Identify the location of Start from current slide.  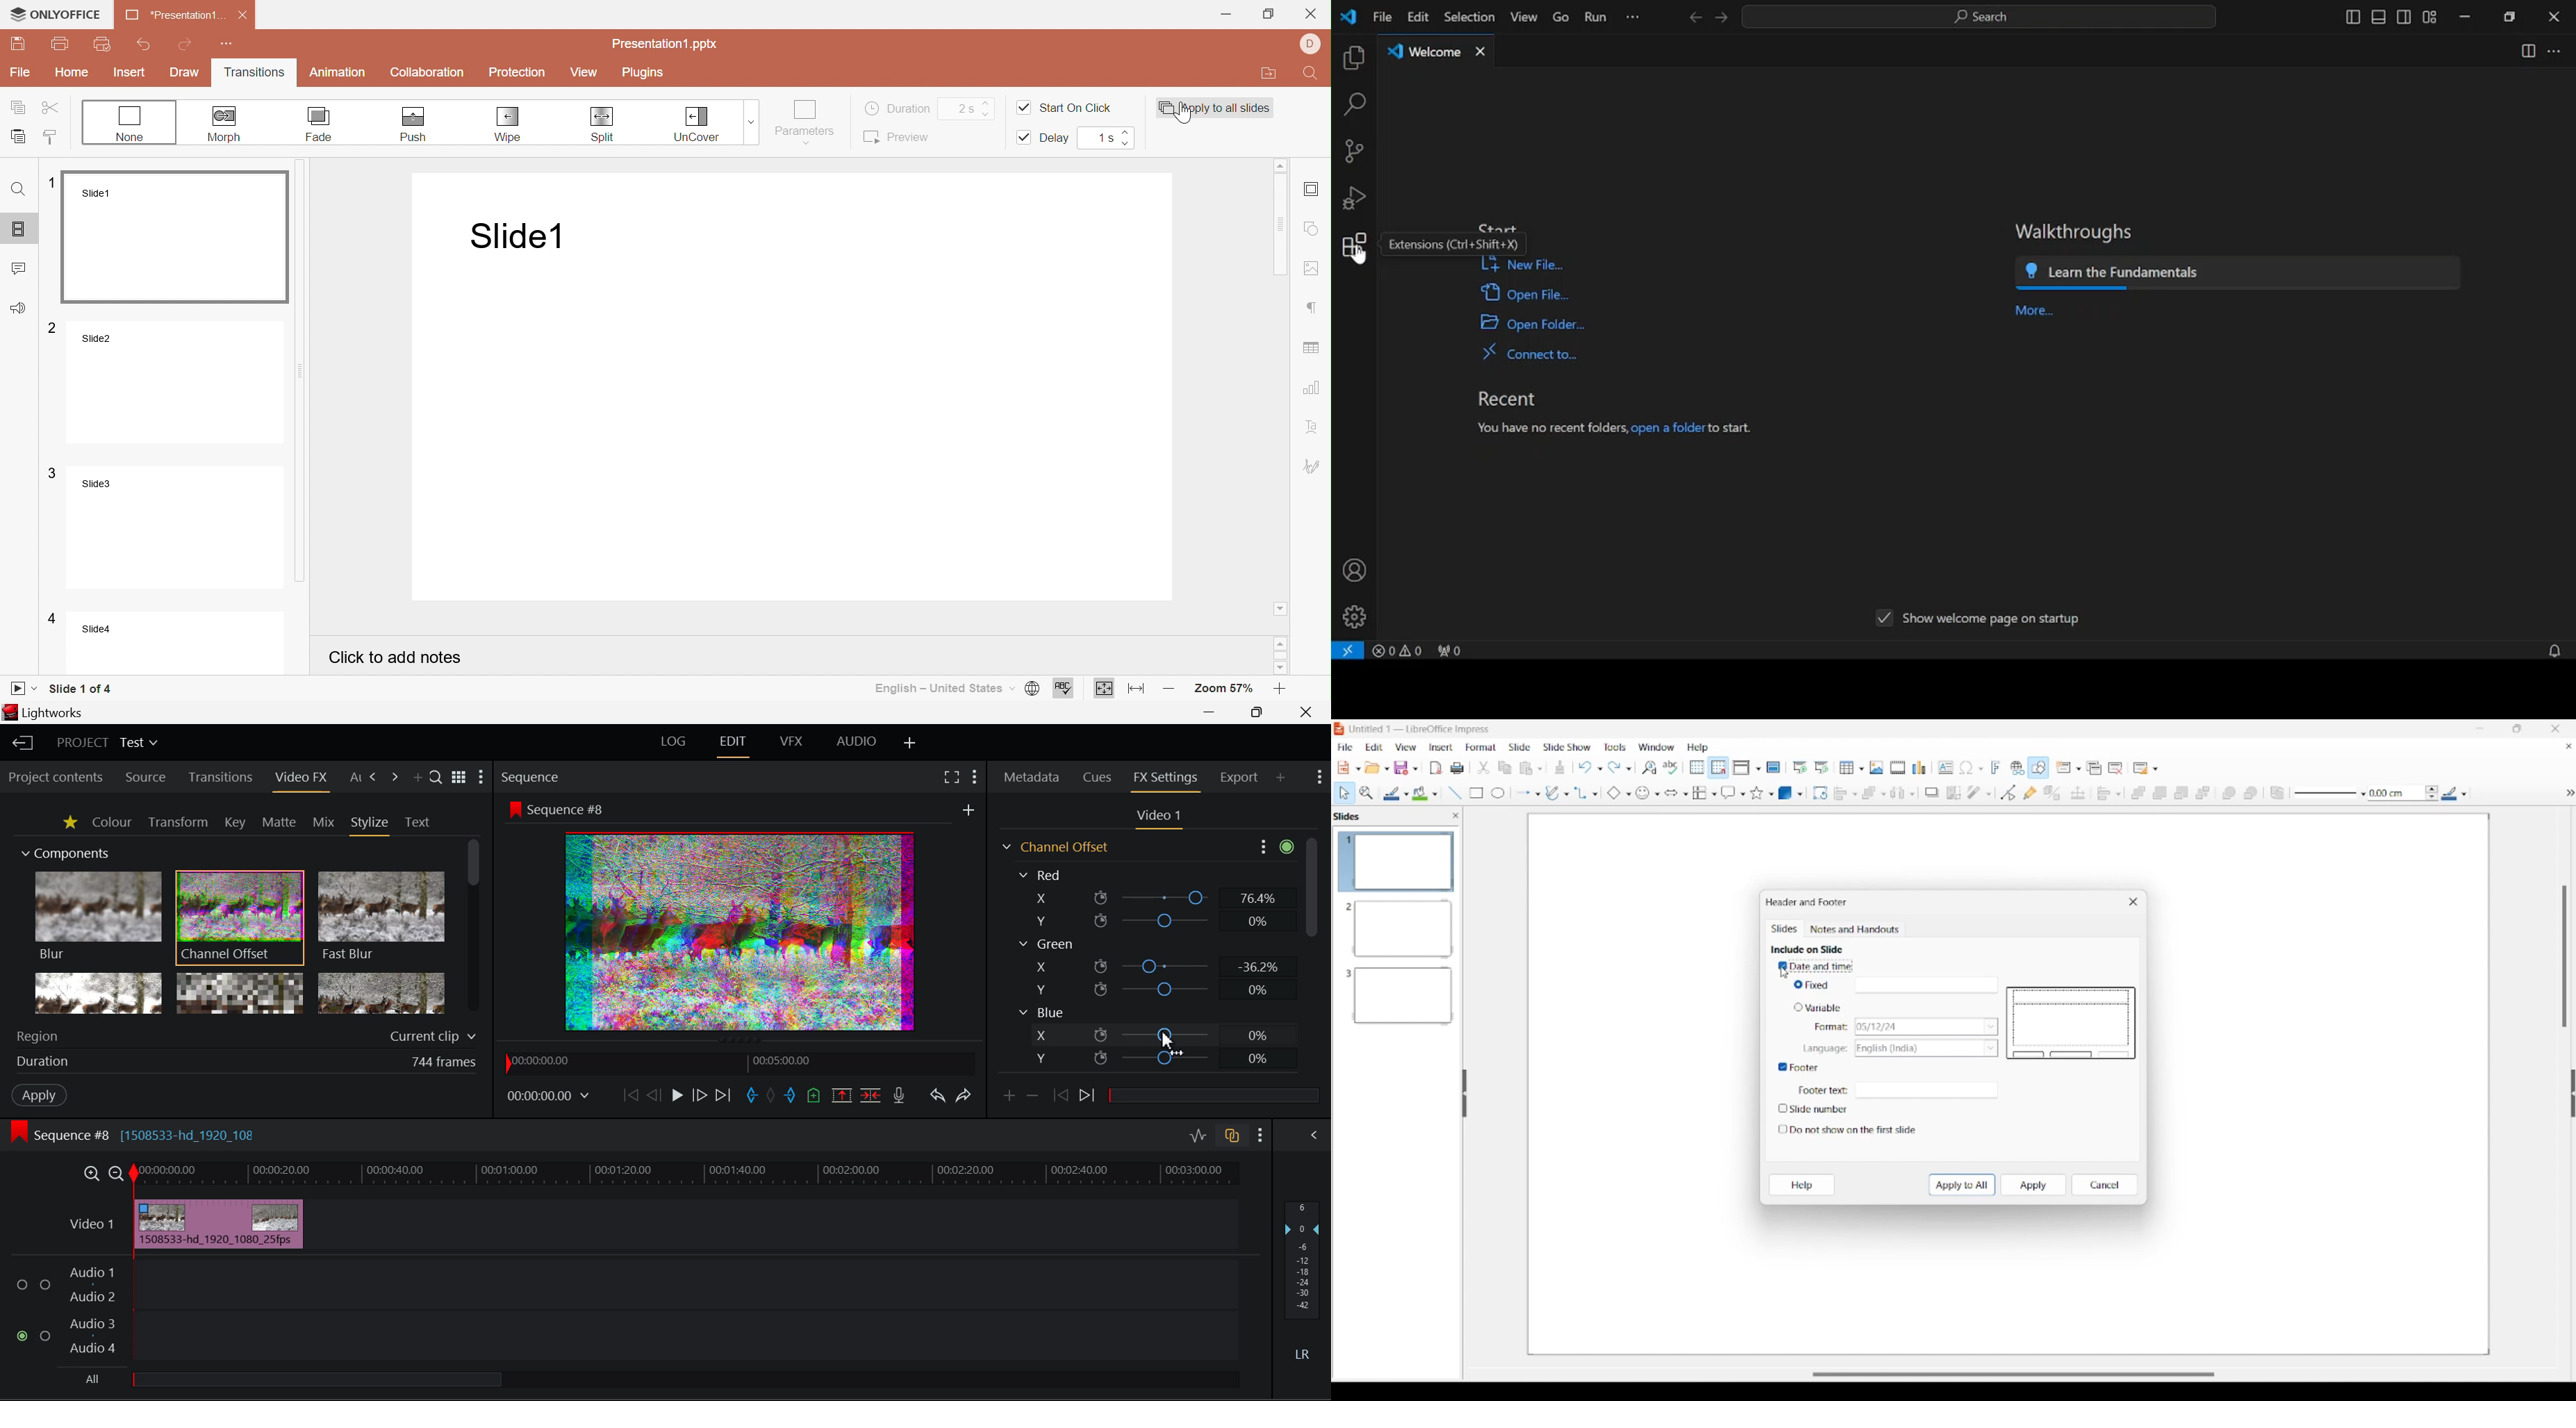
(1823, 767).